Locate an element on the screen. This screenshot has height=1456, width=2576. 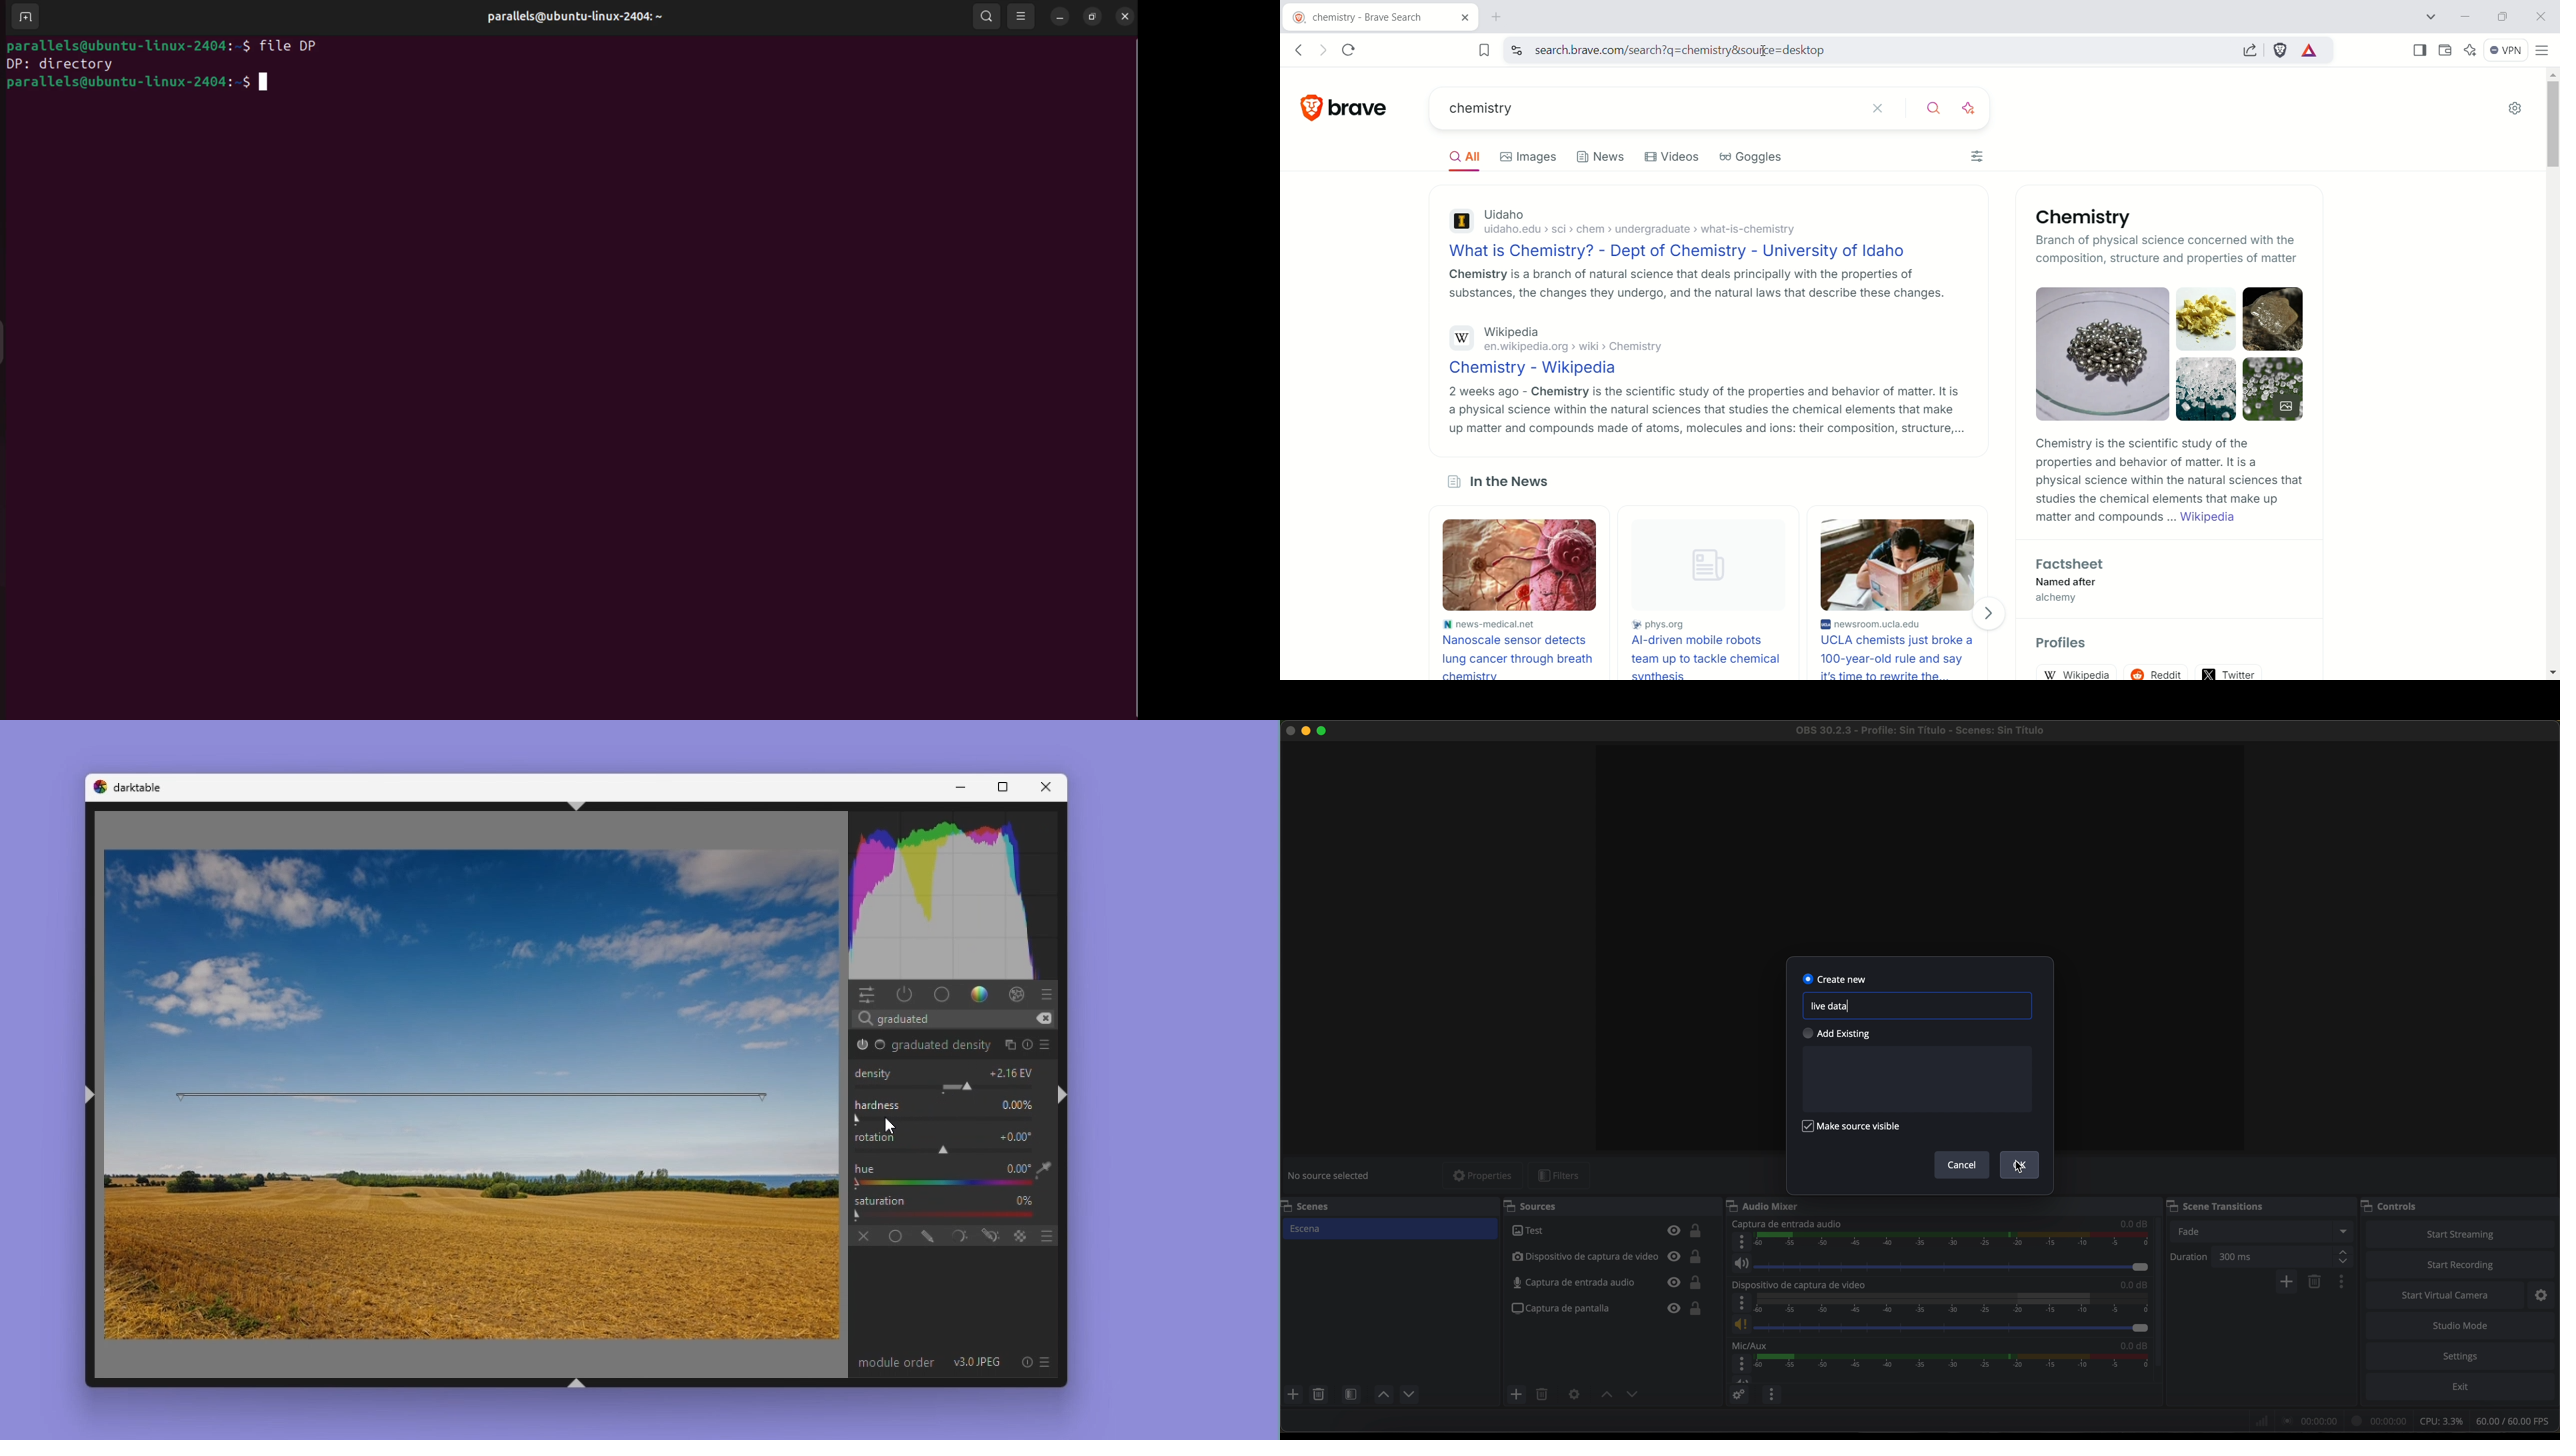
audio mixer is located at coordinates (1768, 1207).